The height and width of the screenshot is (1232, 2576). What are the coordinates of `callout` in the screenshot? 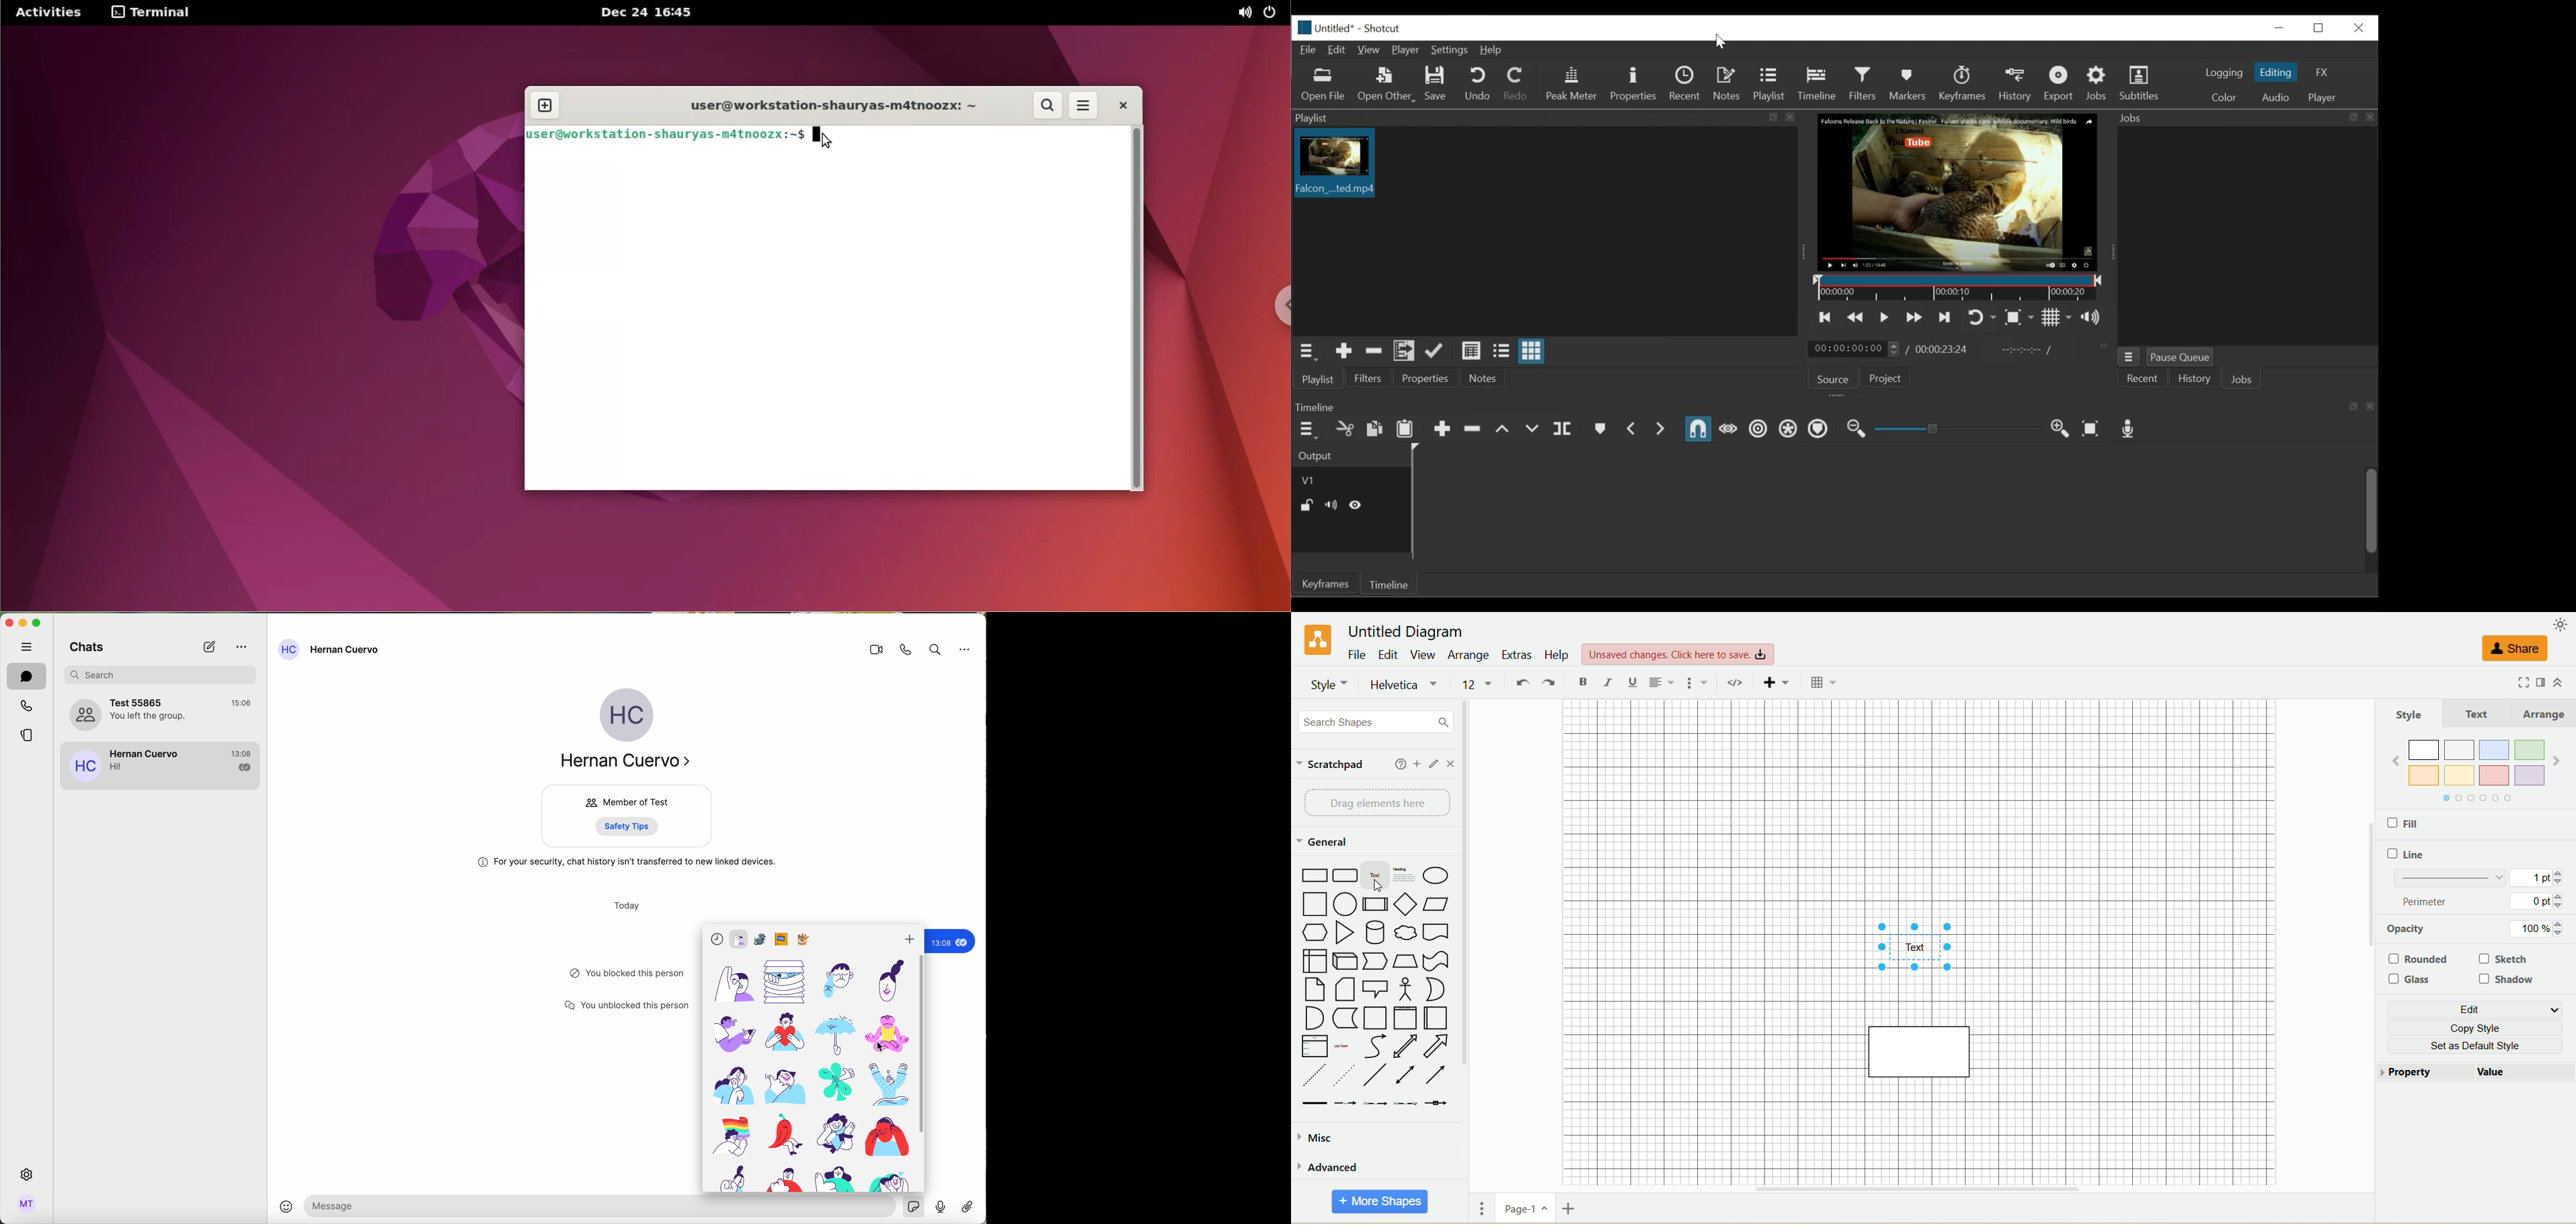 It's located at (1377, 988).